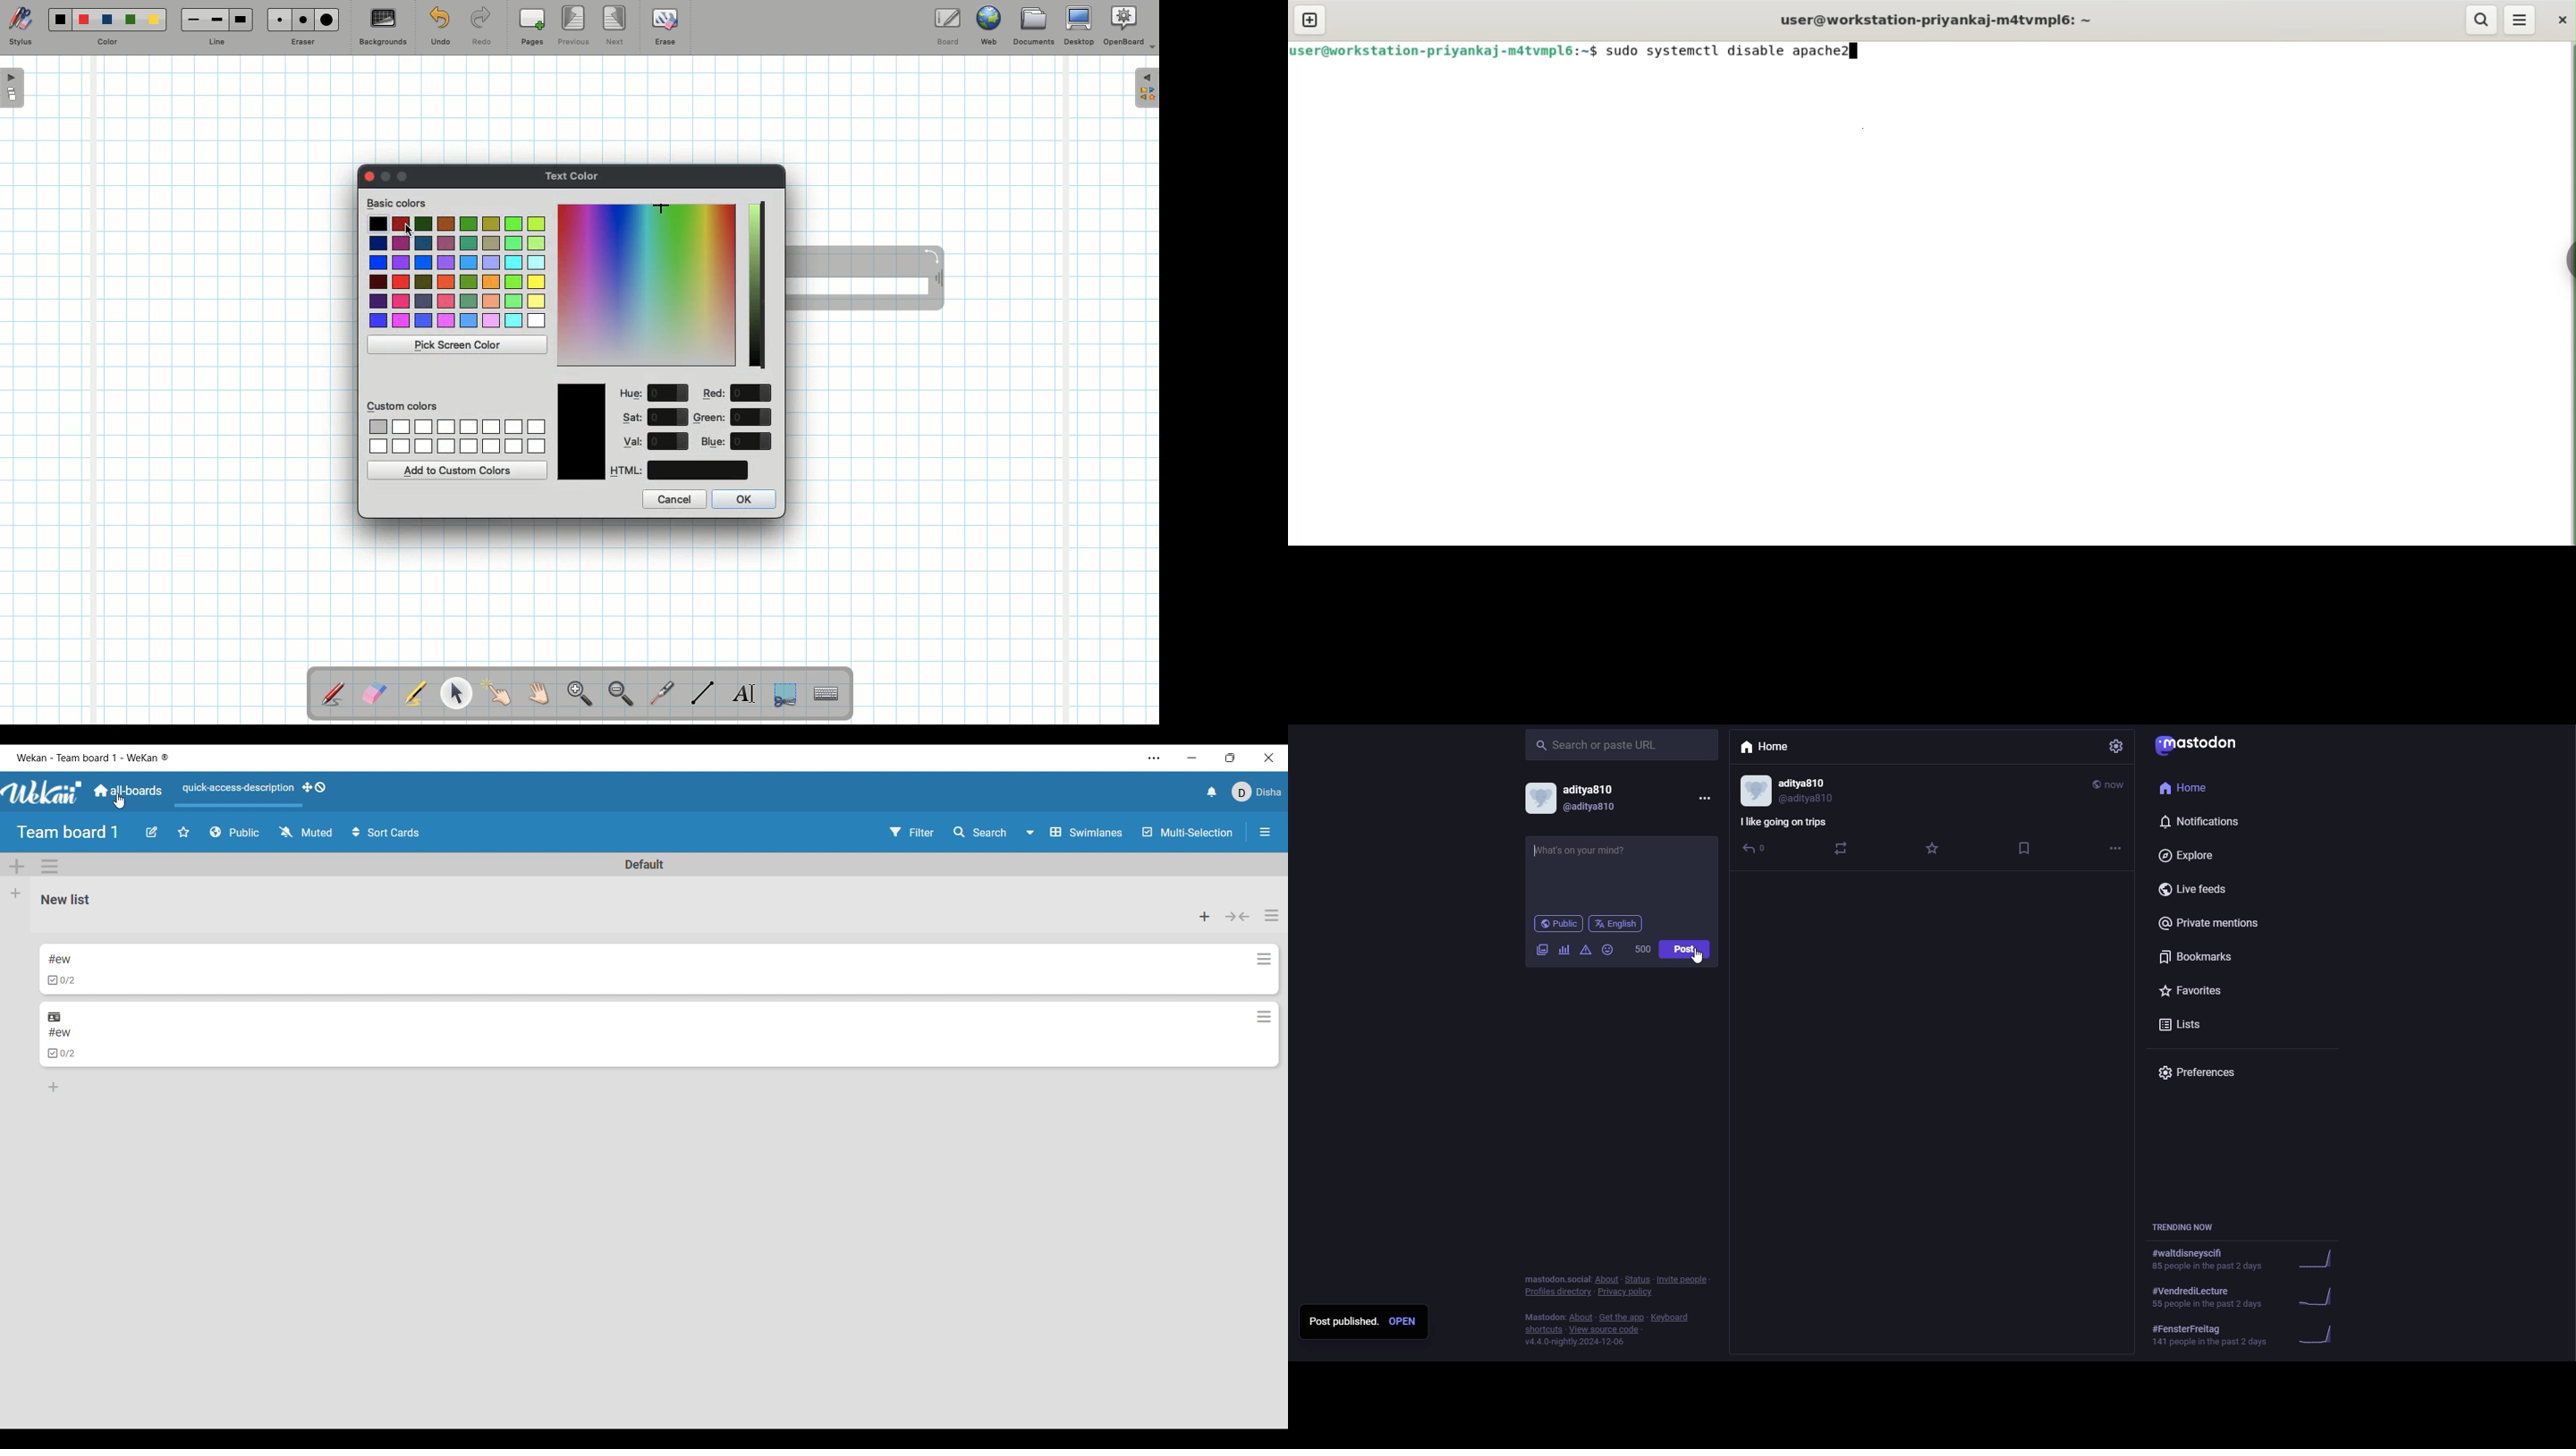 The width and height of the screenshot is (2576, 1456). I want to click on More, so click(1264, 962).